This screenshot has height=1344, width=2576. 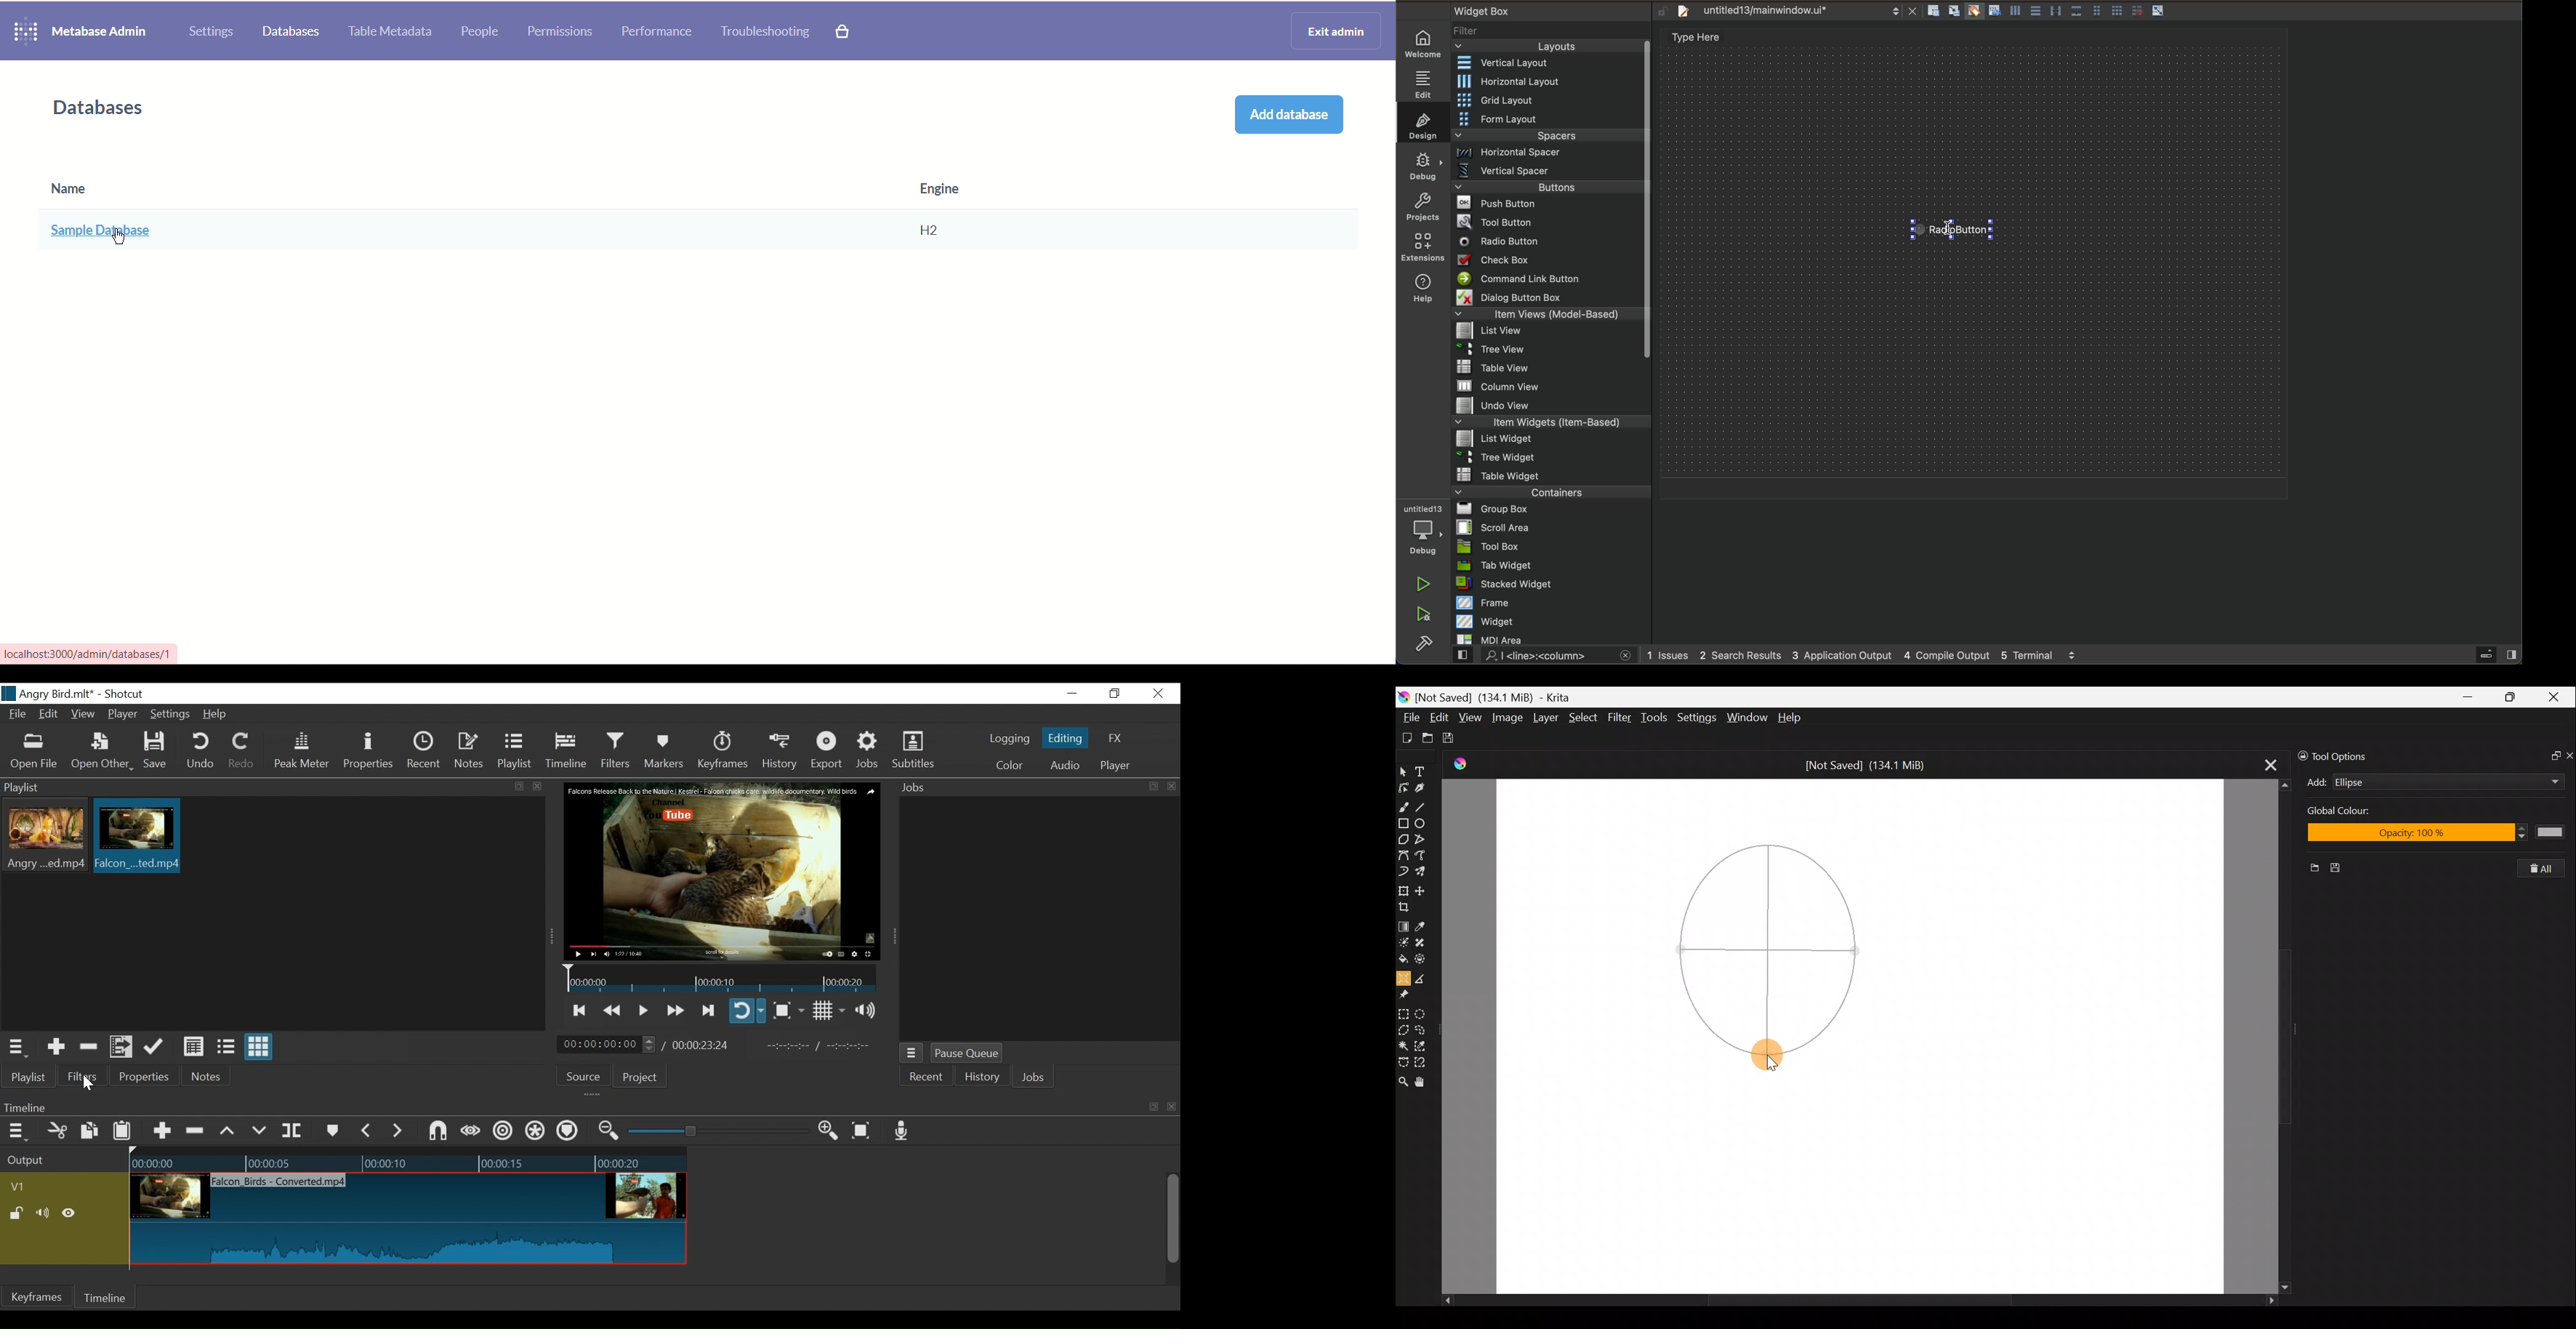 What do you see at coordinates (1403, 823) in the screenshot?
I see `Rectangle` at bounding box center [1403, 823].